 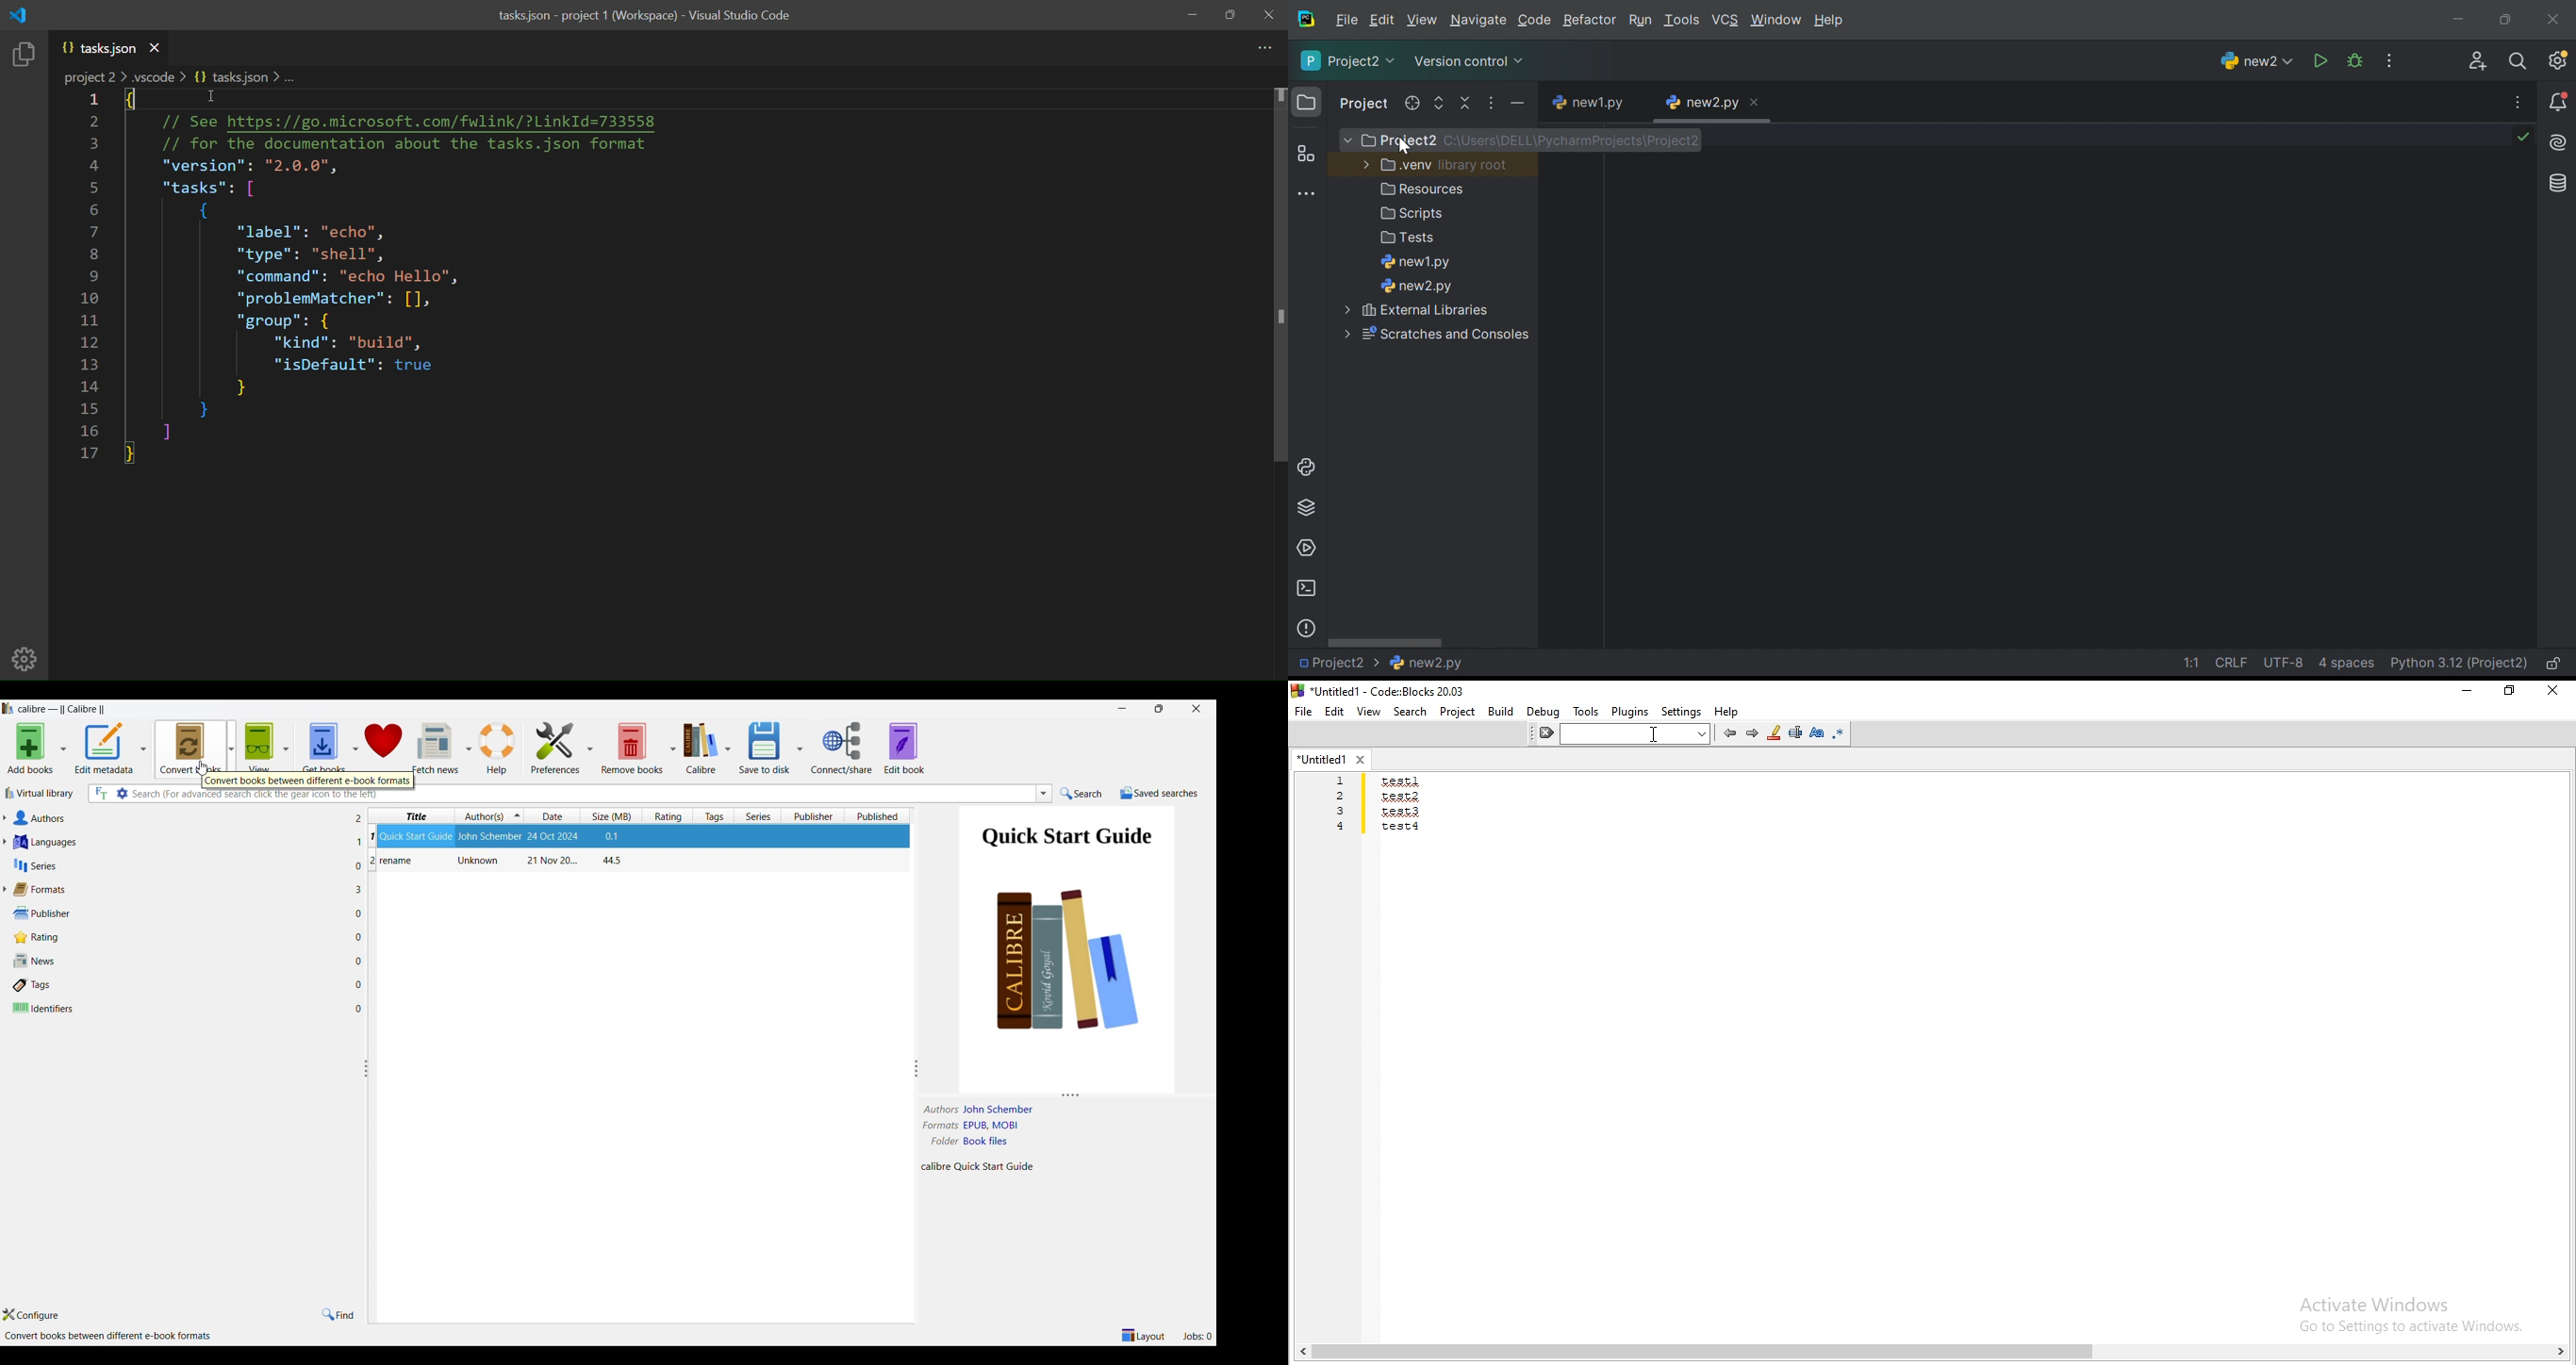 I want to click on Cursor clicking on Convert books, so click(x=203, y=767).